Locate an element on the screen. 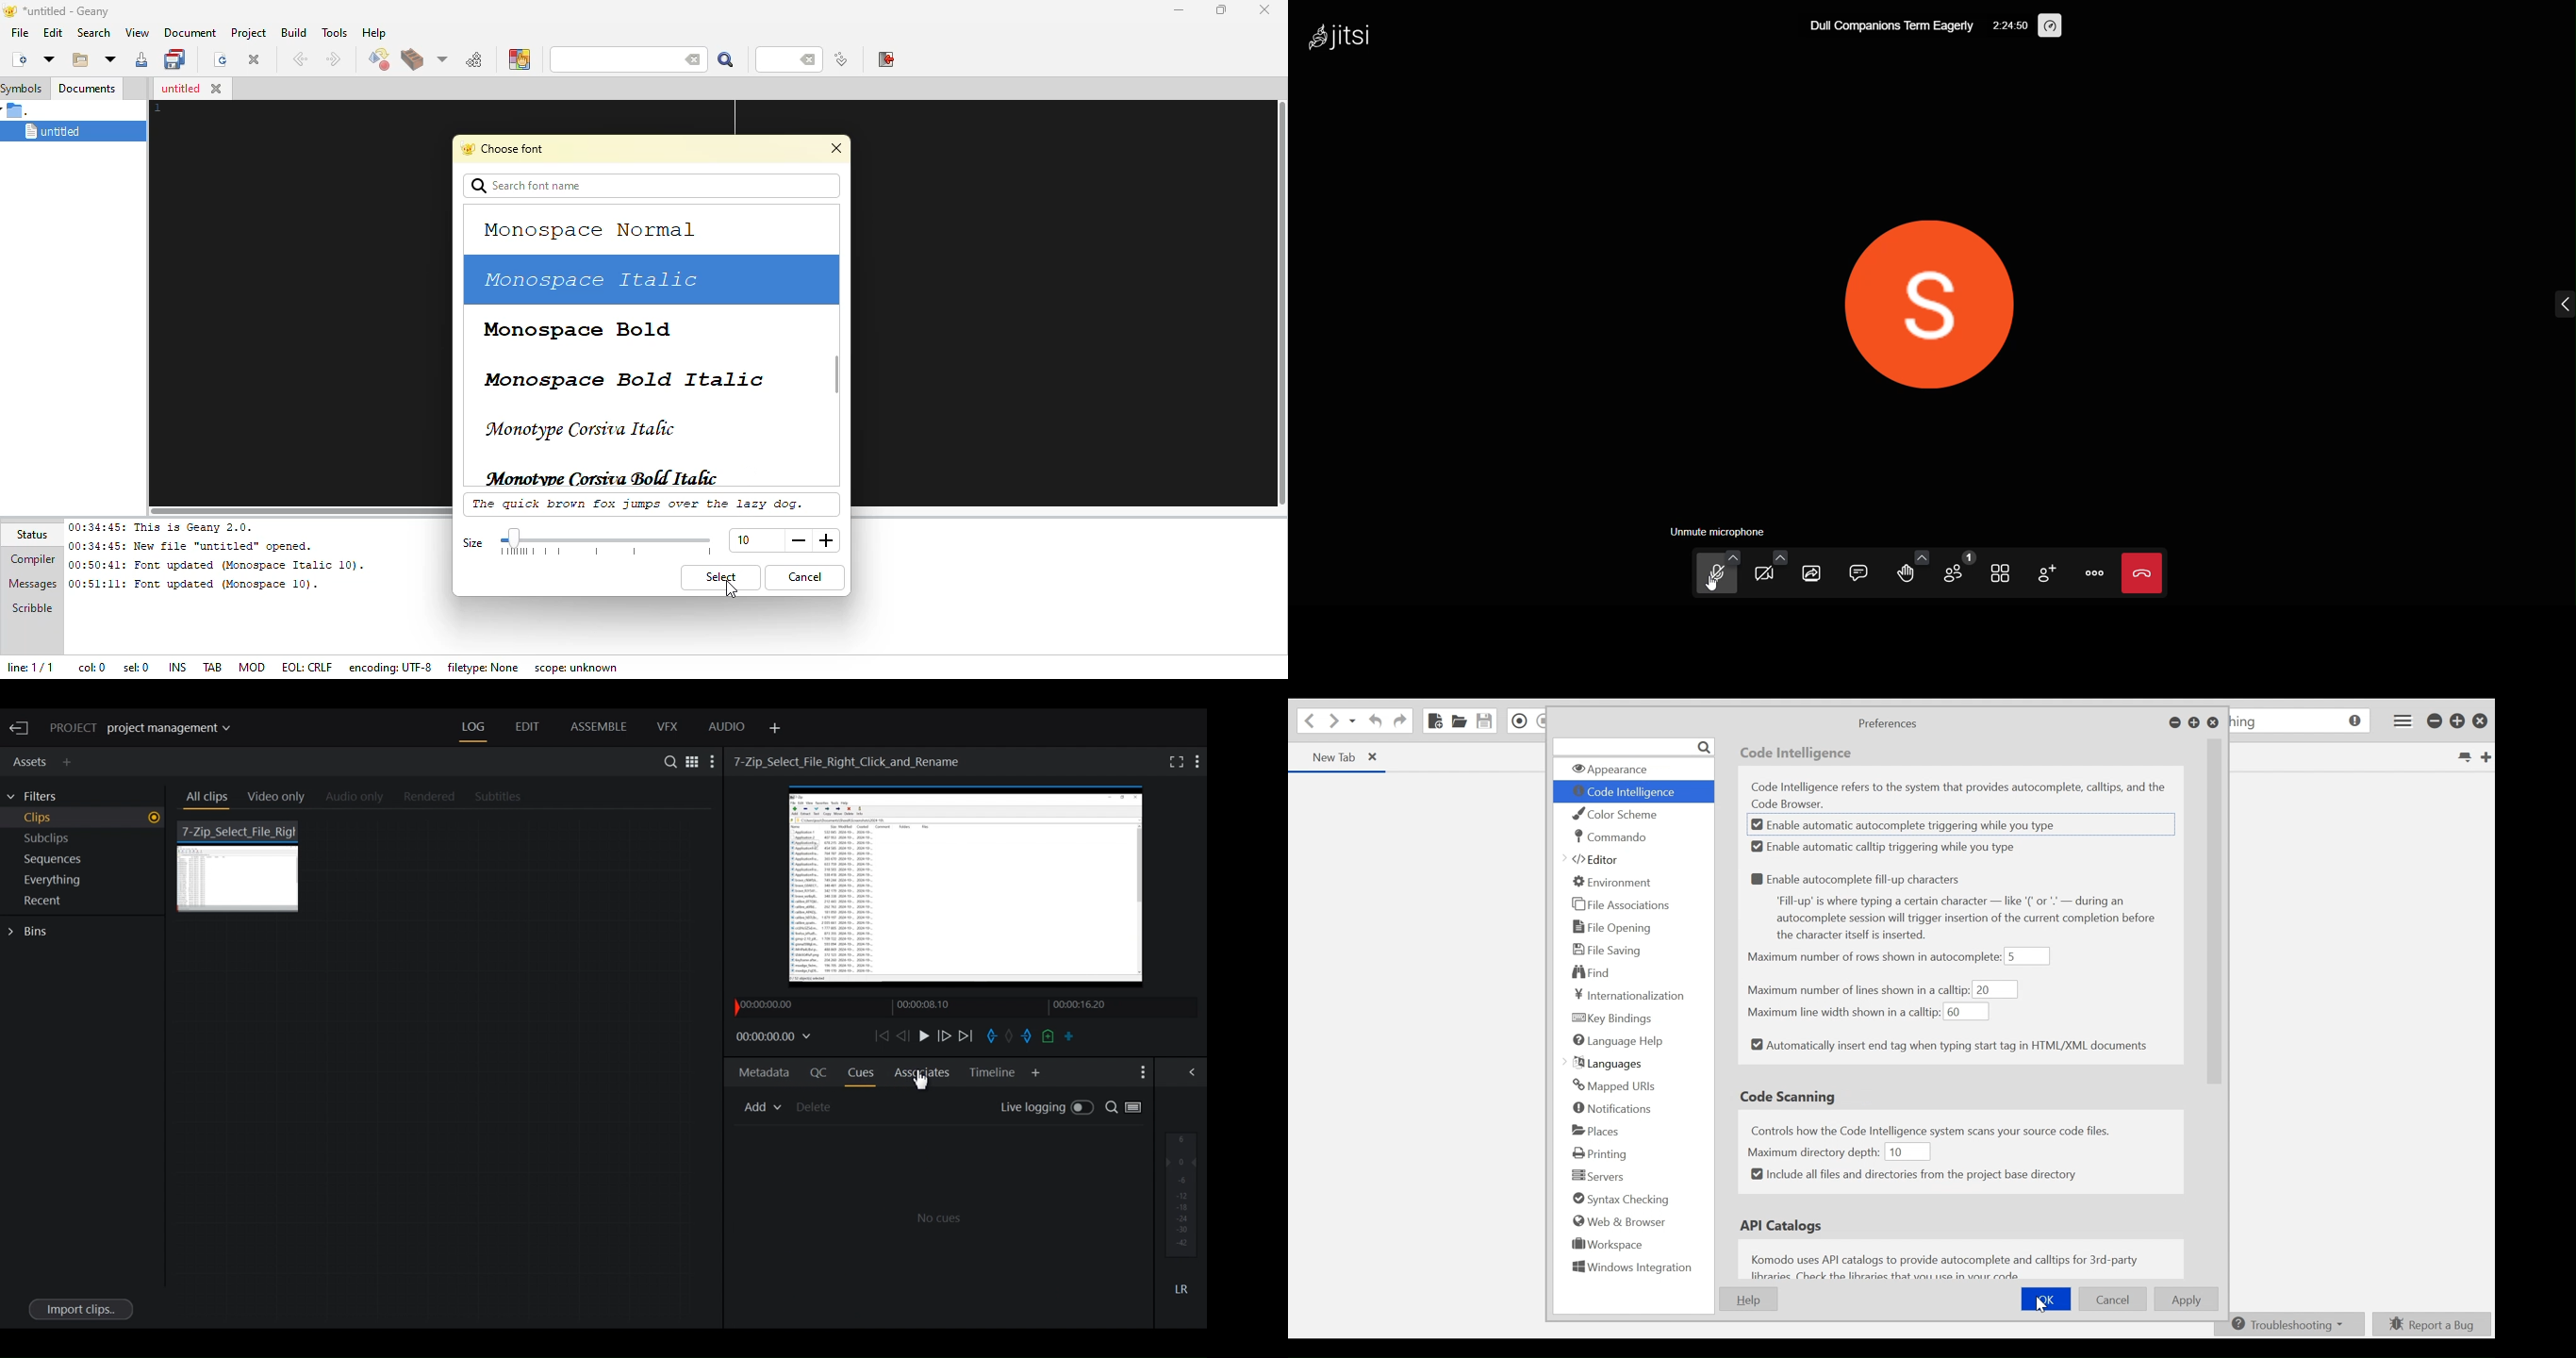  Associates is located at coordinates (919, 1078).